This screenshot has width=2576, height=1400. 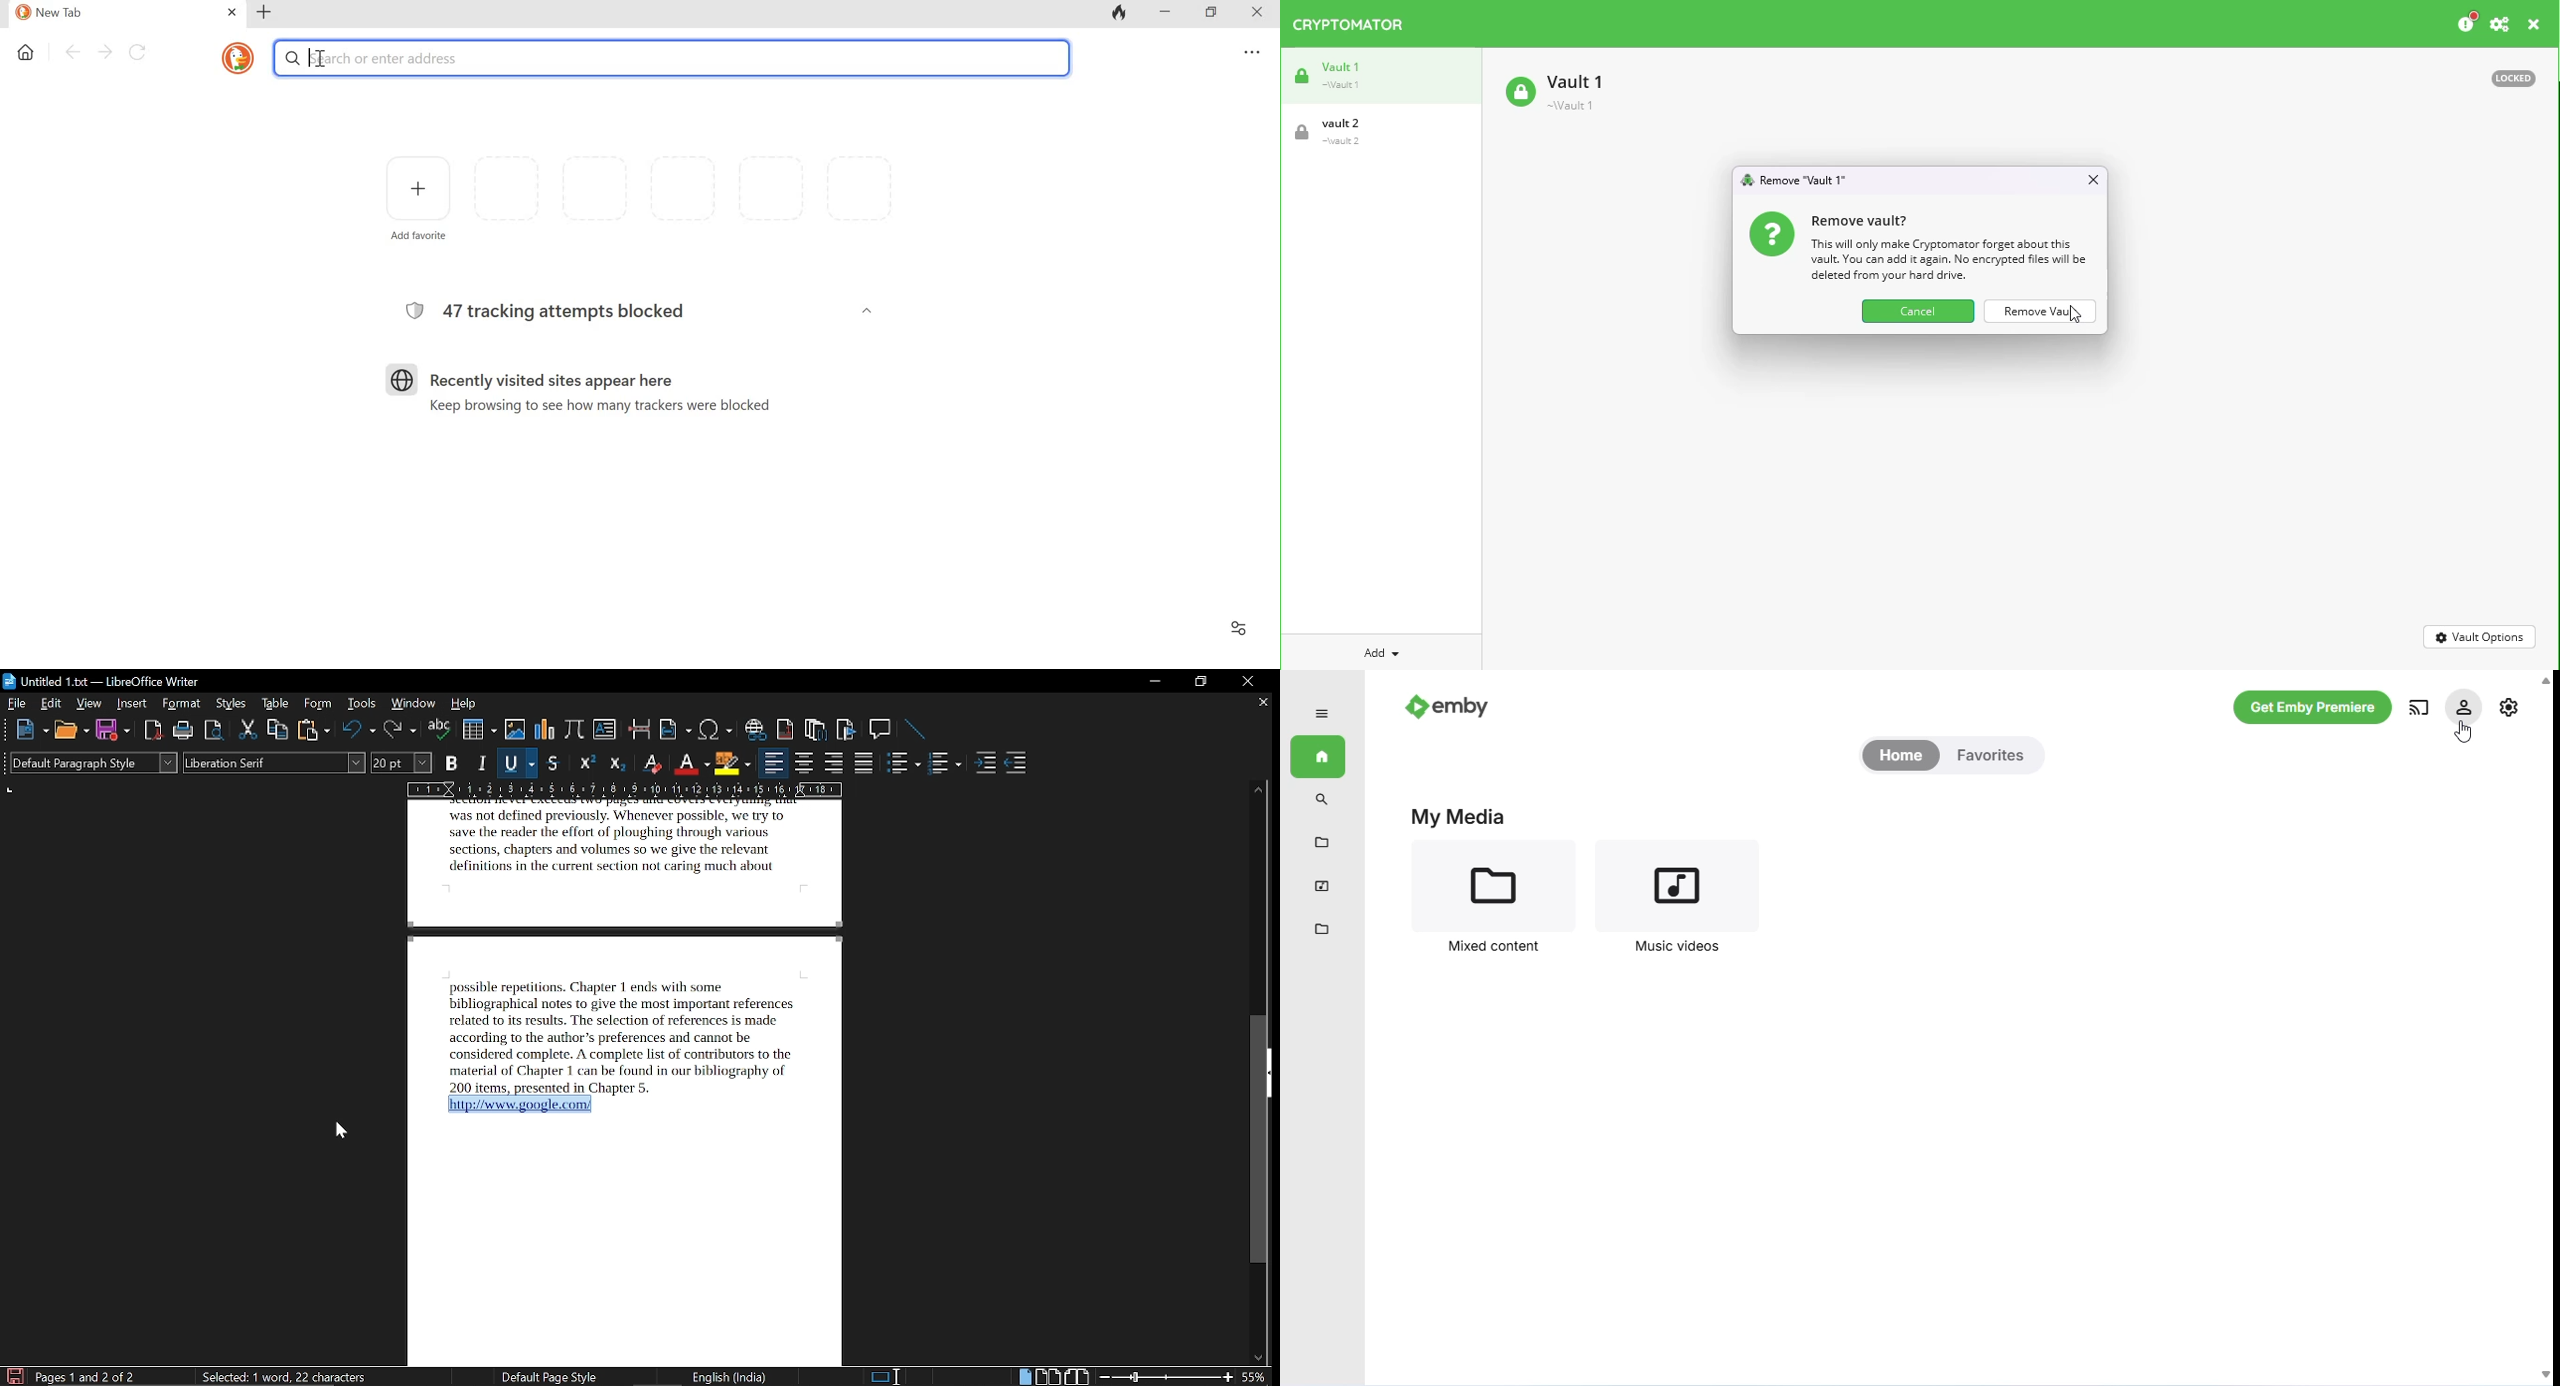 I want to click on font style, so click(x=275, y=763).